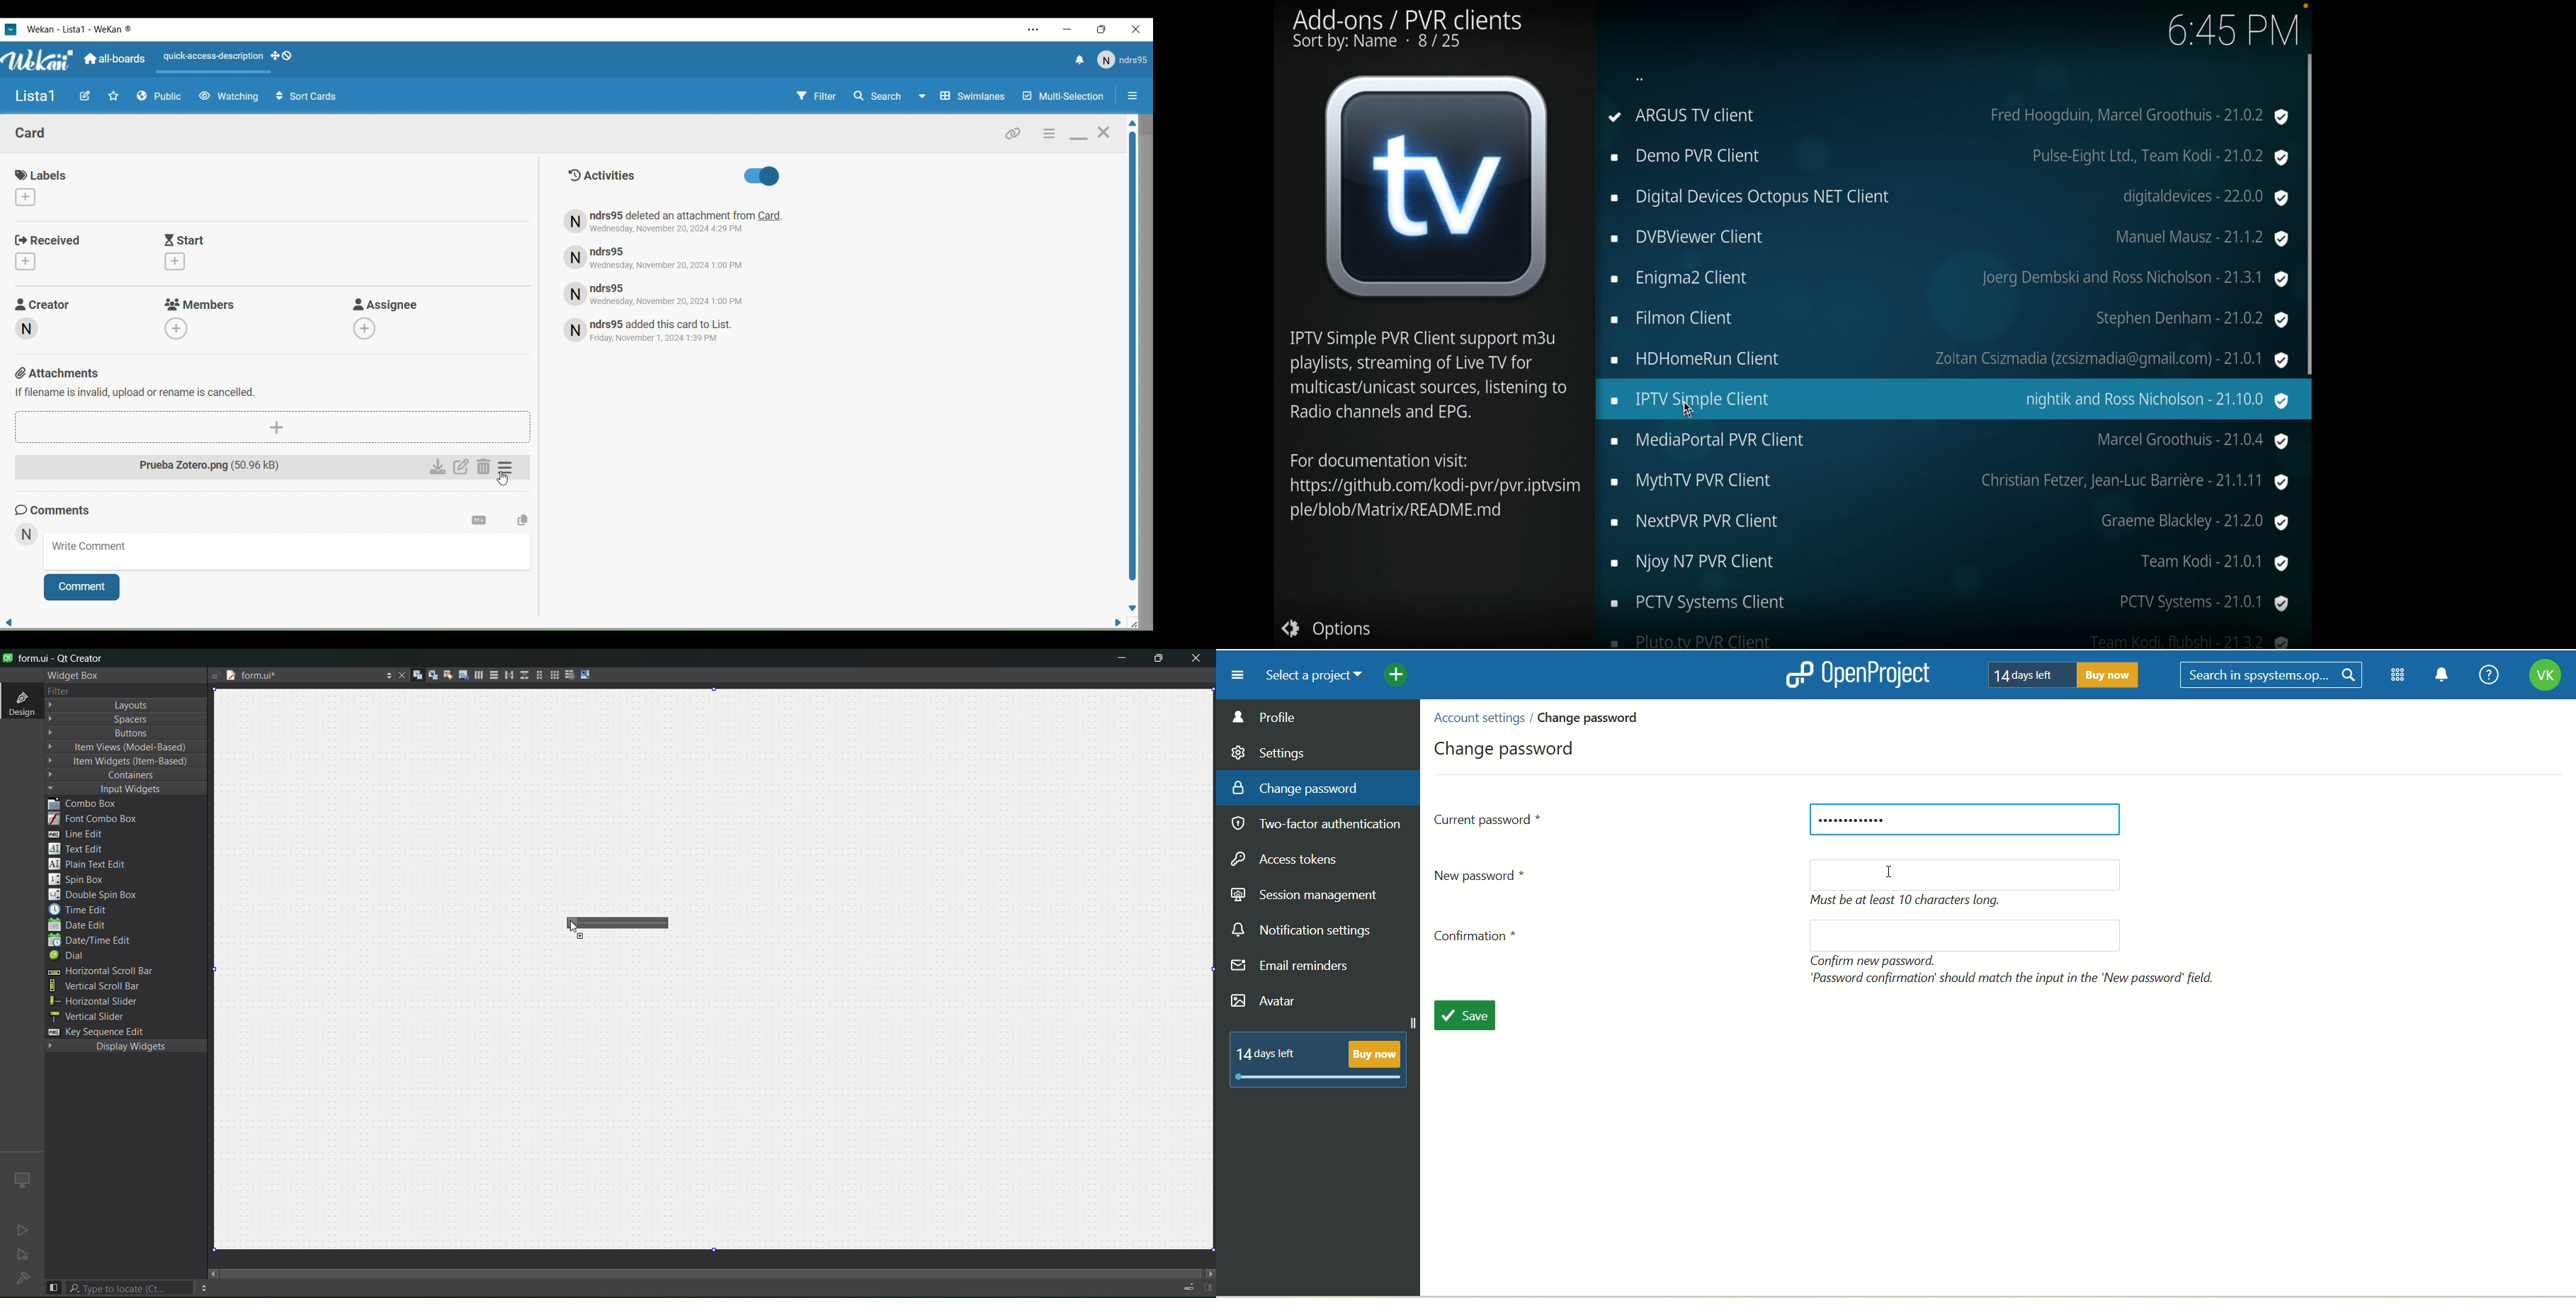 This screenshot has height=1316, width=2576. What do you see at coordinates (492, 675) in the screenshot?
I see `vertical layout` at bounding box center [492, 675].